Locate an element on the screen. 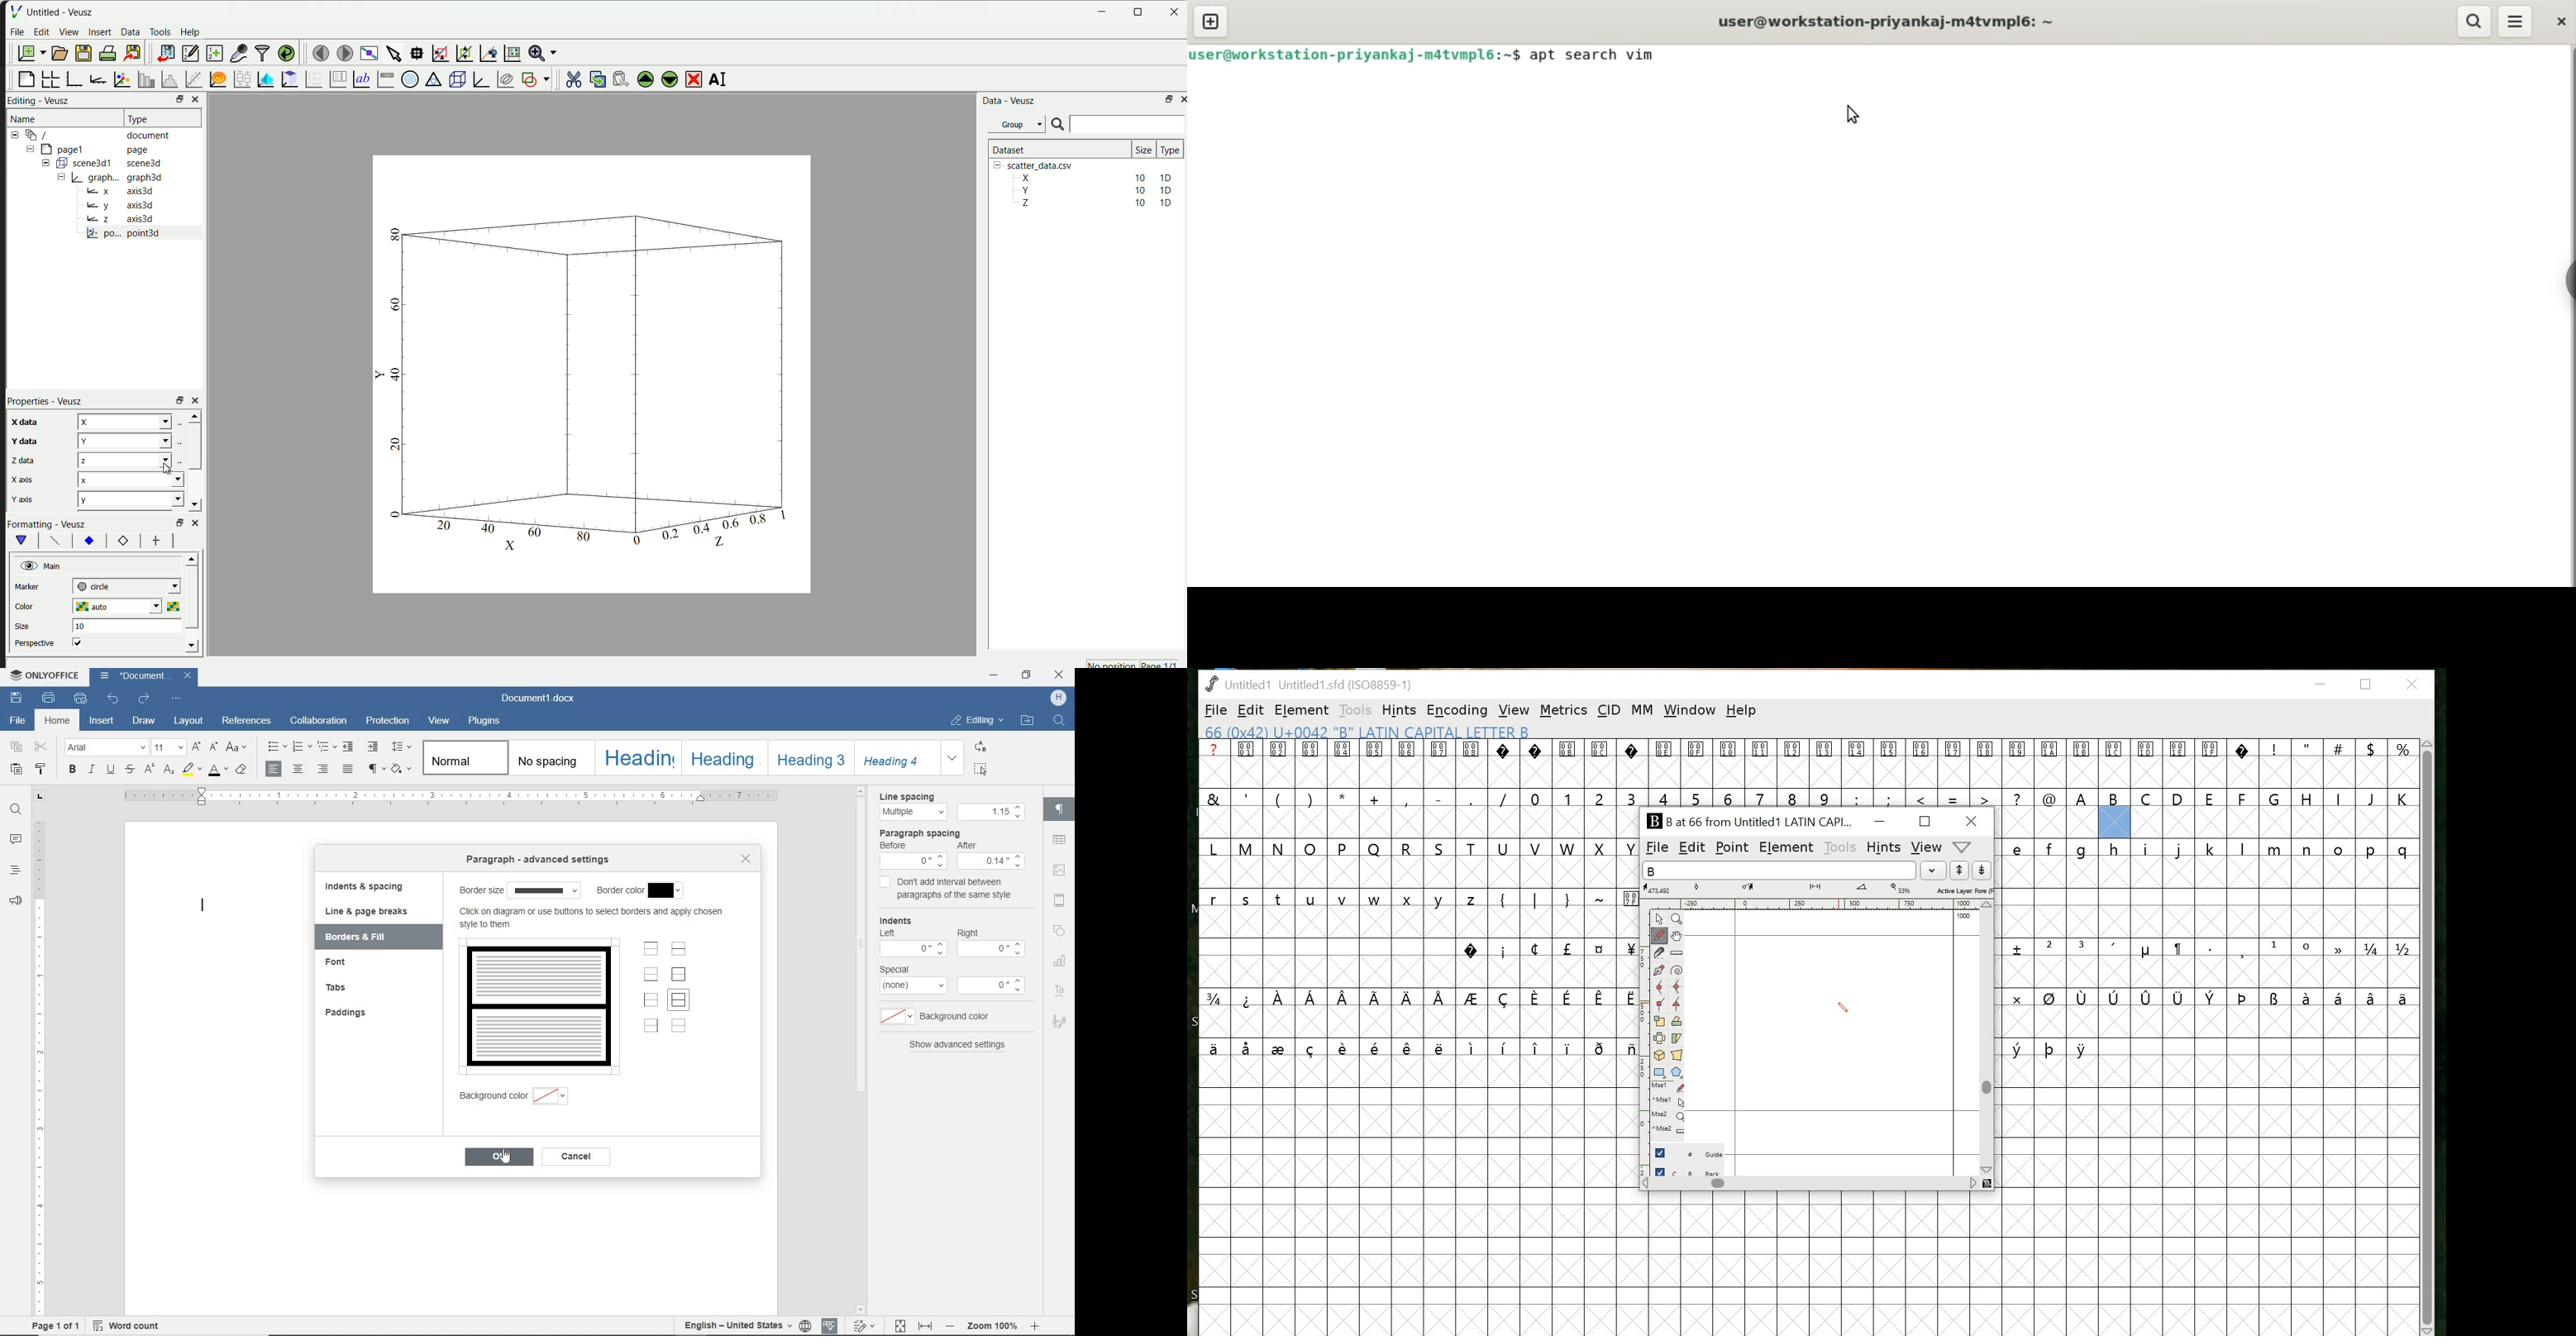 This screenshot has width=2576, height=1344. Tangent is located at coordinates (1680, 1005).